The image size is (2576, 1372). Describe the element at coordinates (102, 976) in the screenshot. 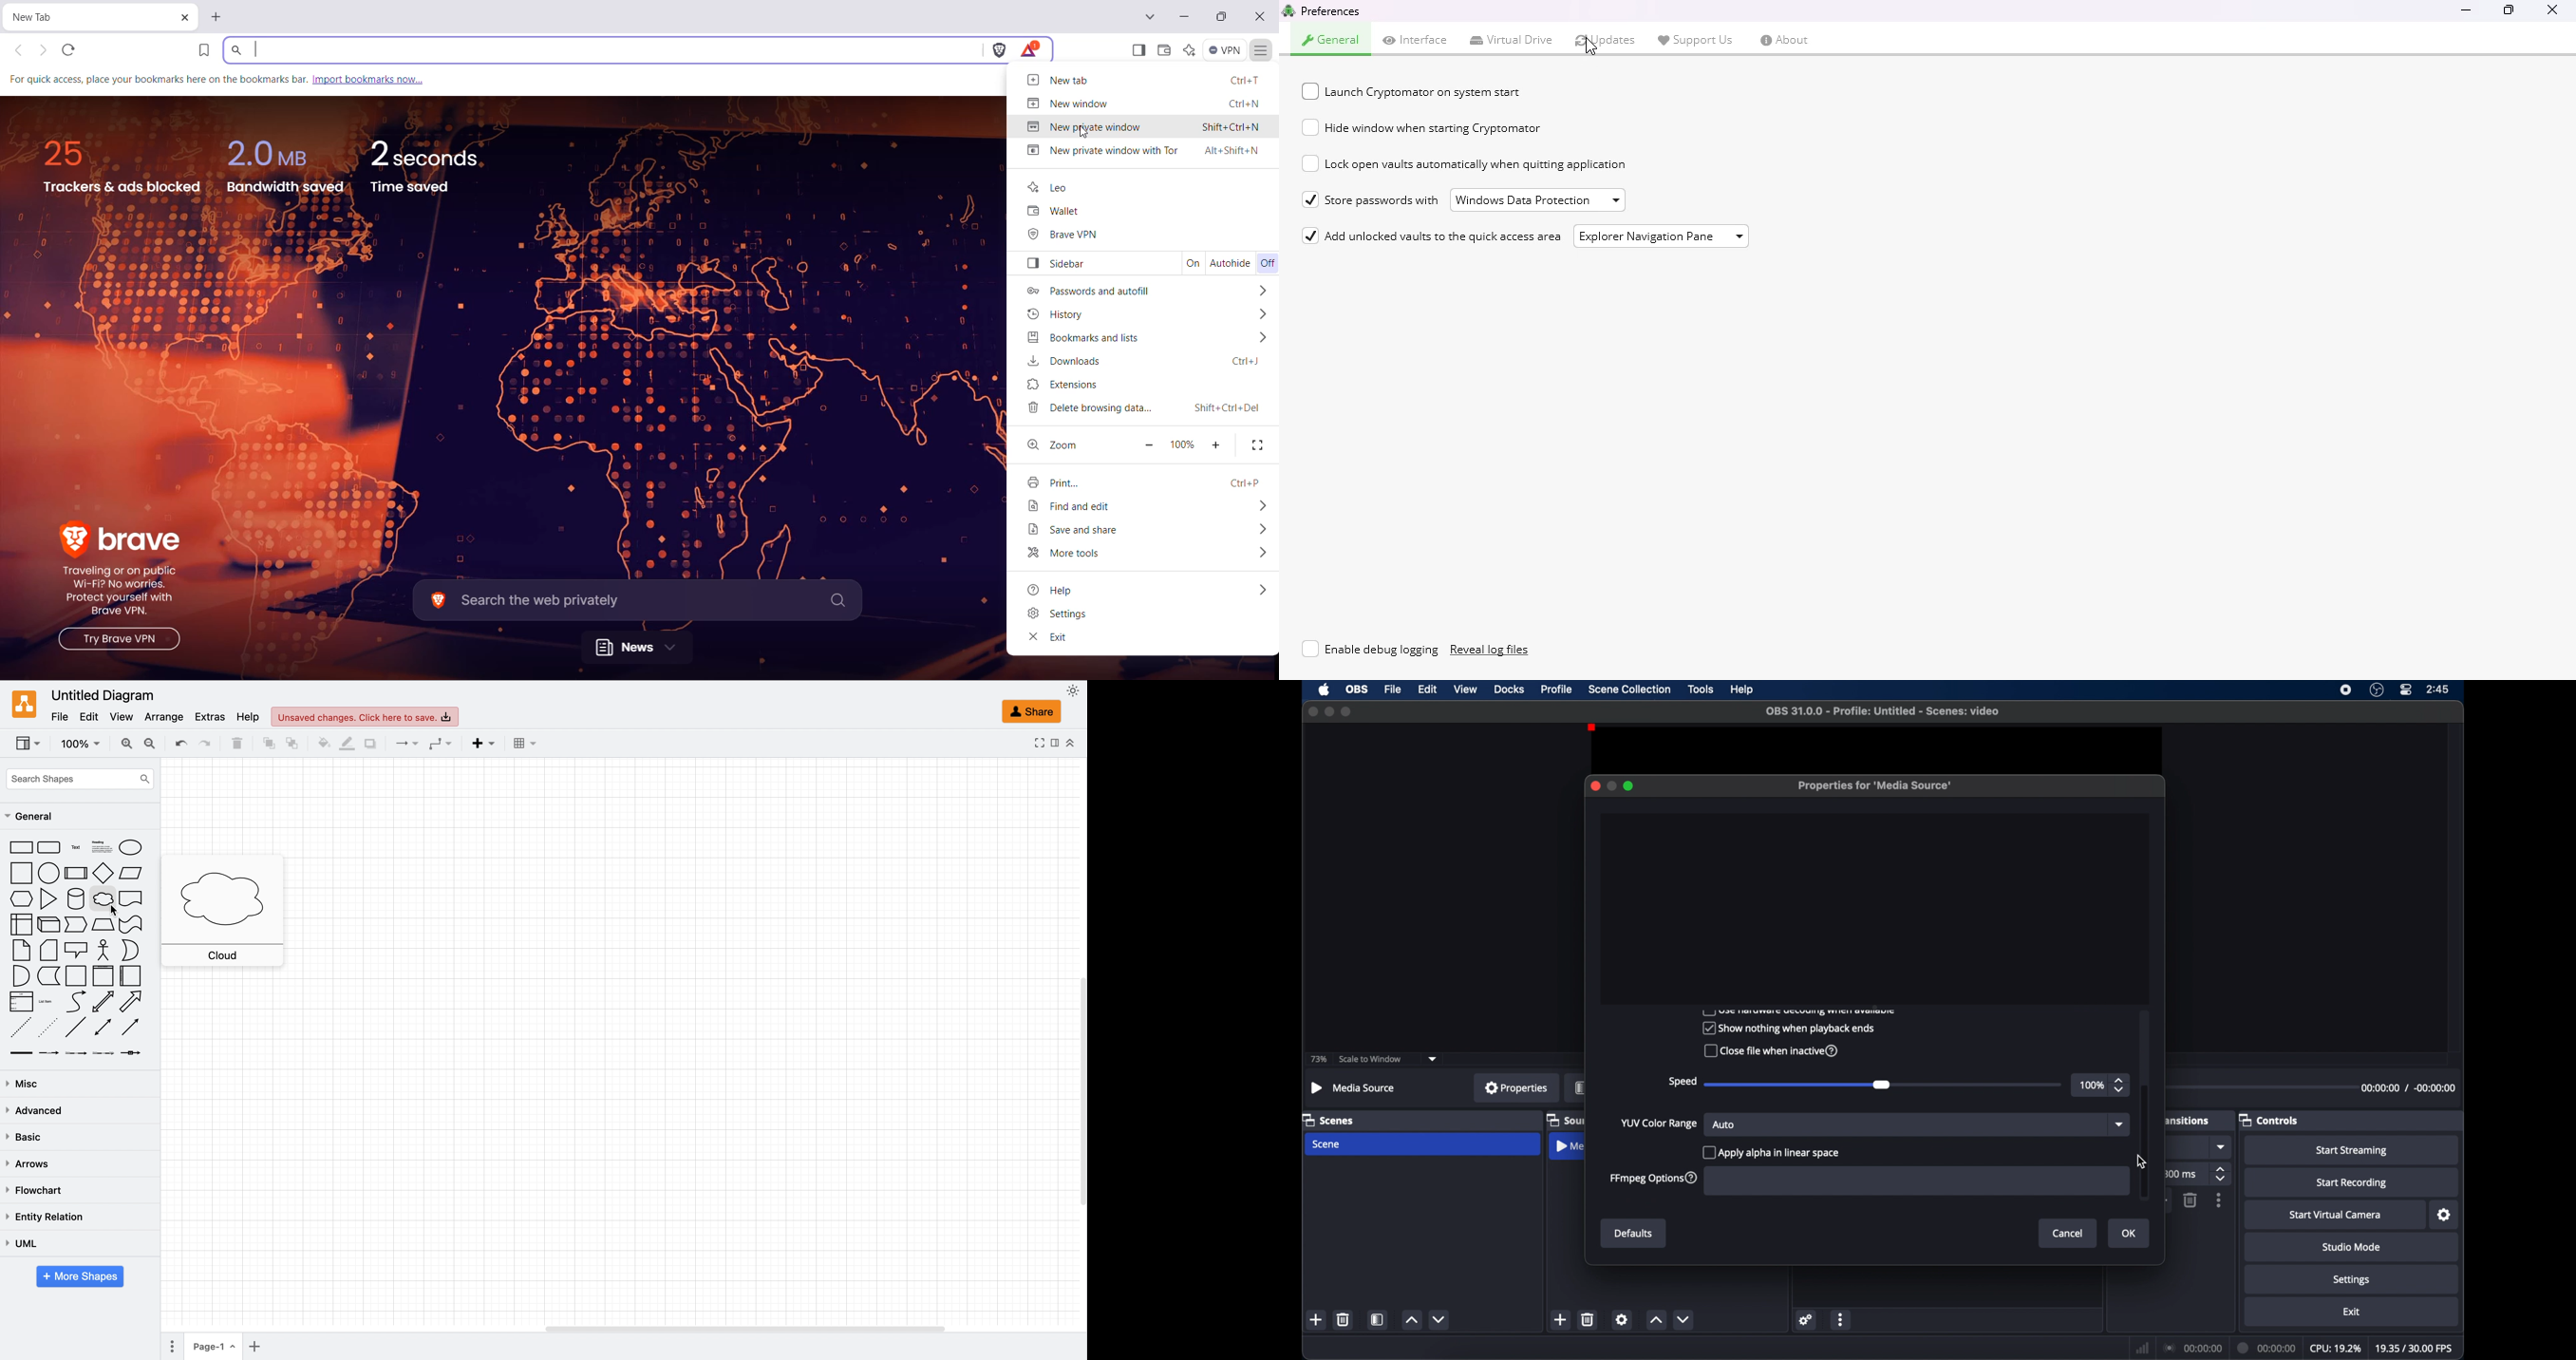

I see `vertical container` at that location.